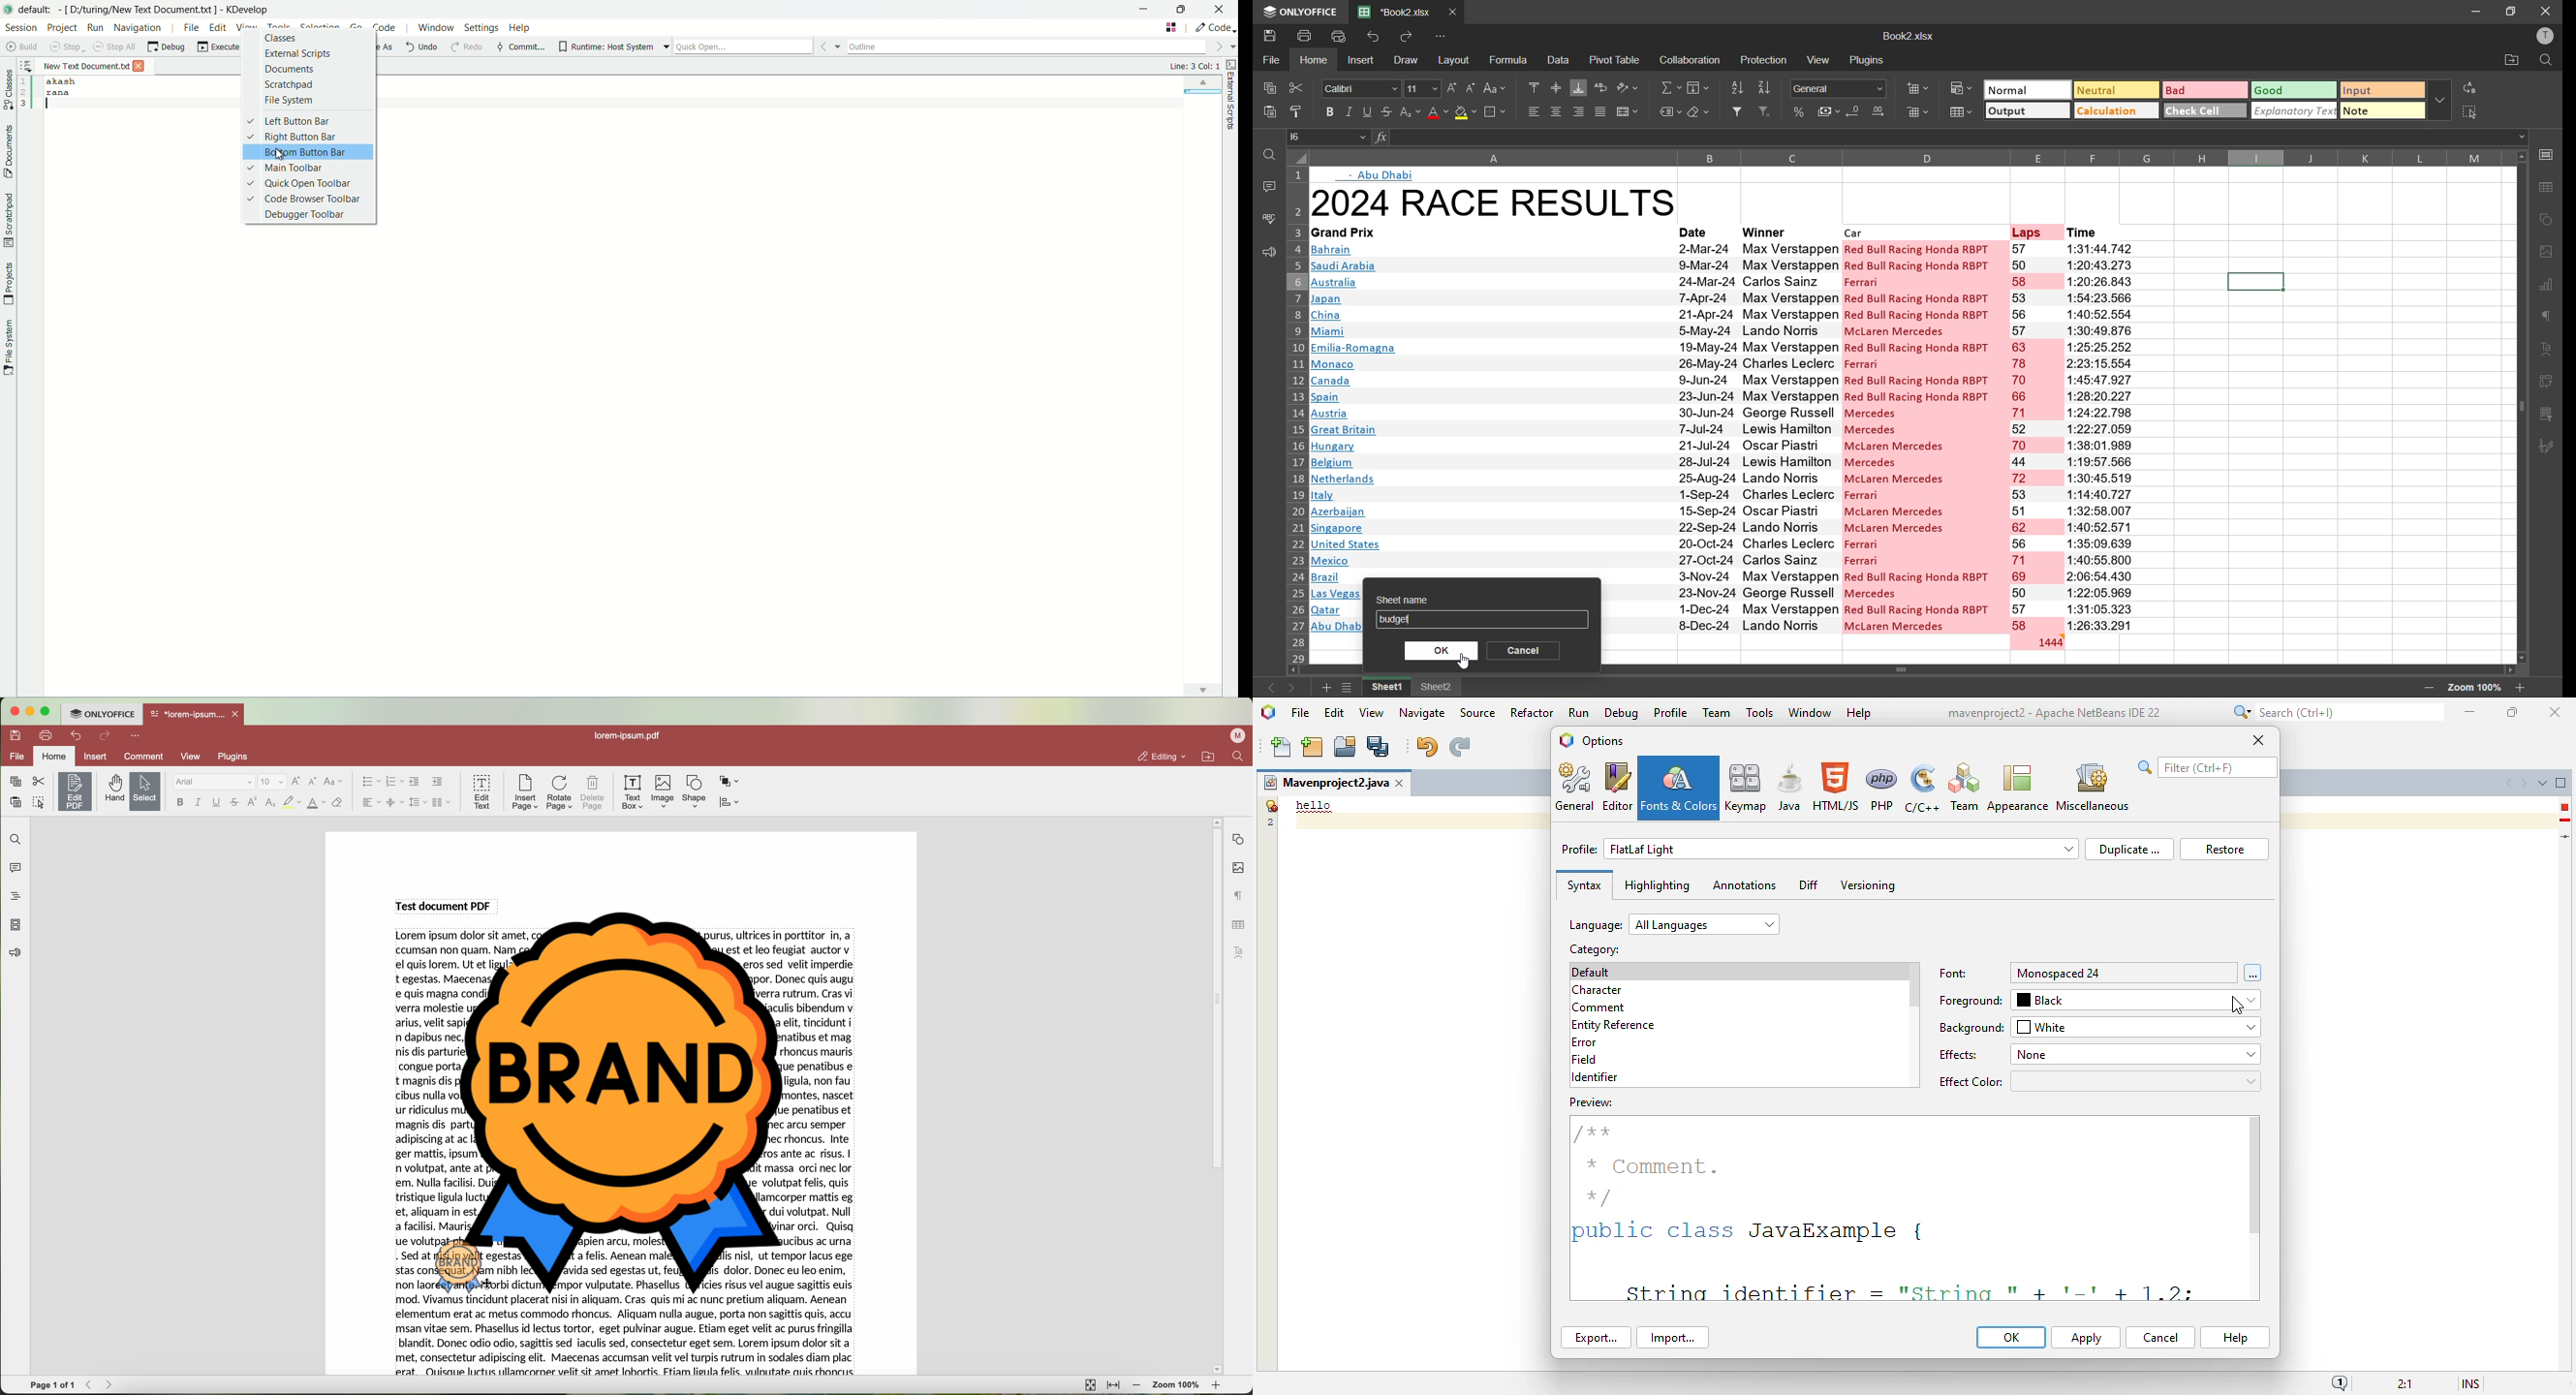  Describe the element at coordinates (1882, 112) in the screenshot. I see `increase decimal` at that location.